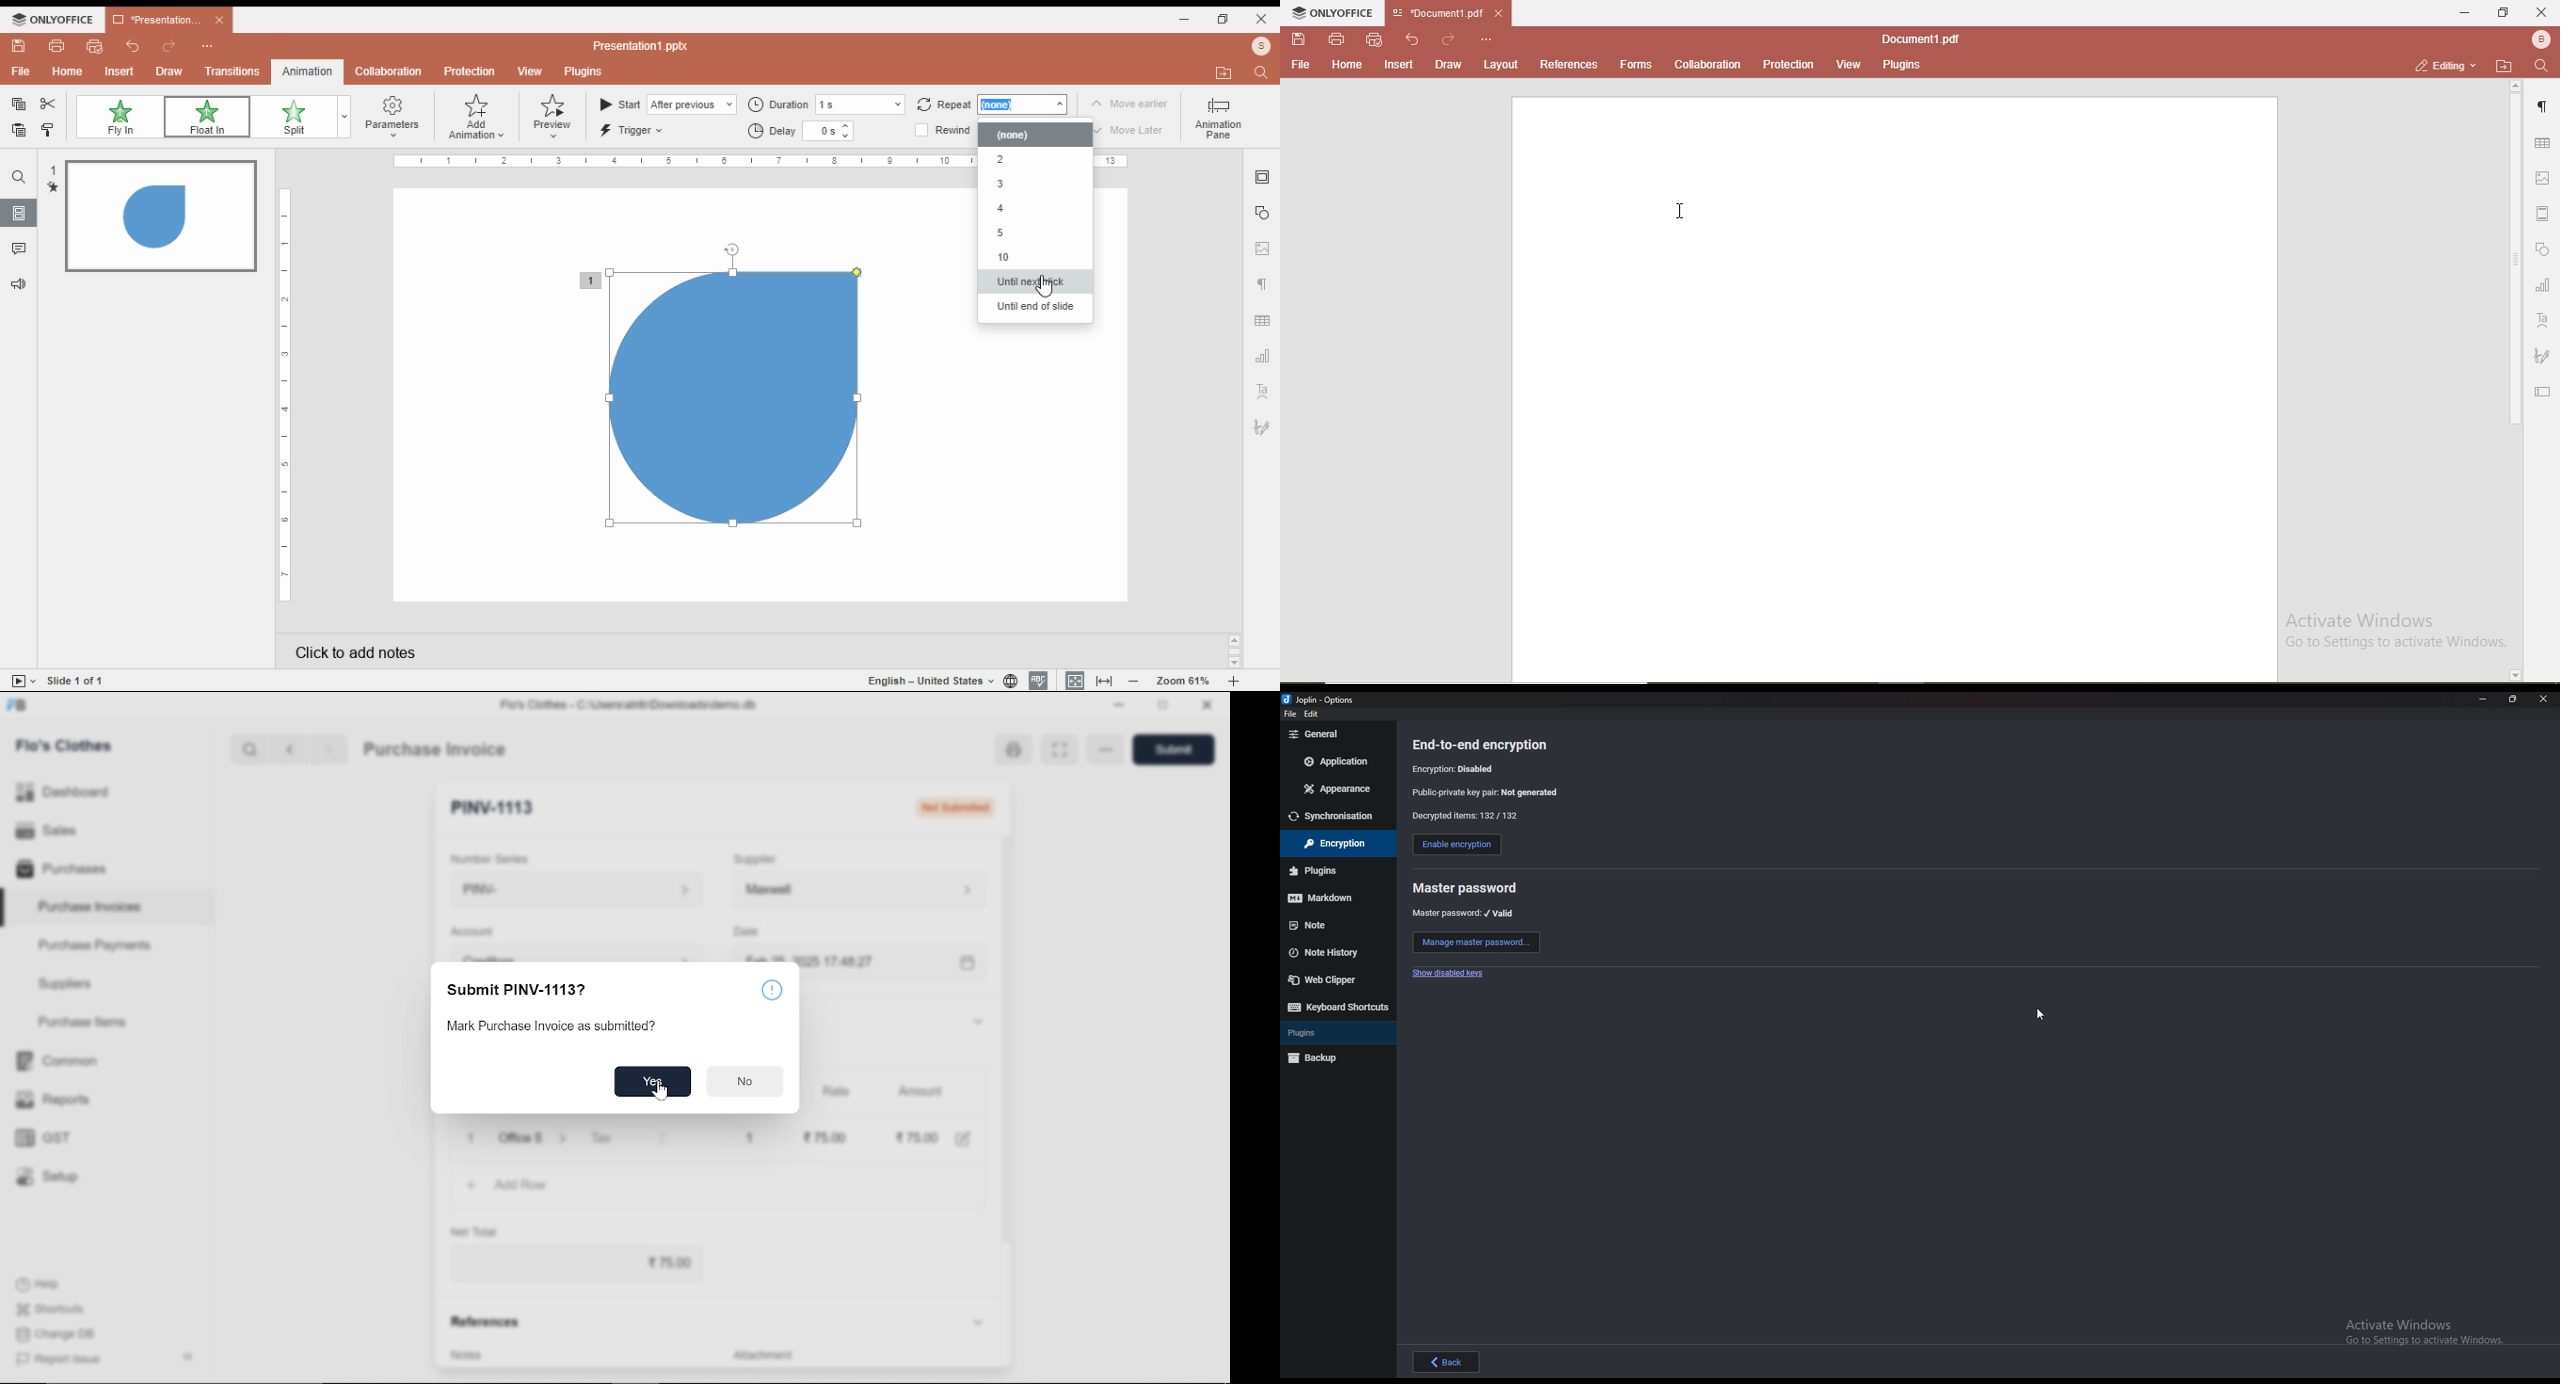 This screenshot has width=2576, height=1400. Describe the element at coordinates (1332, 1059) in the screenshot. I see `backup` at that location.